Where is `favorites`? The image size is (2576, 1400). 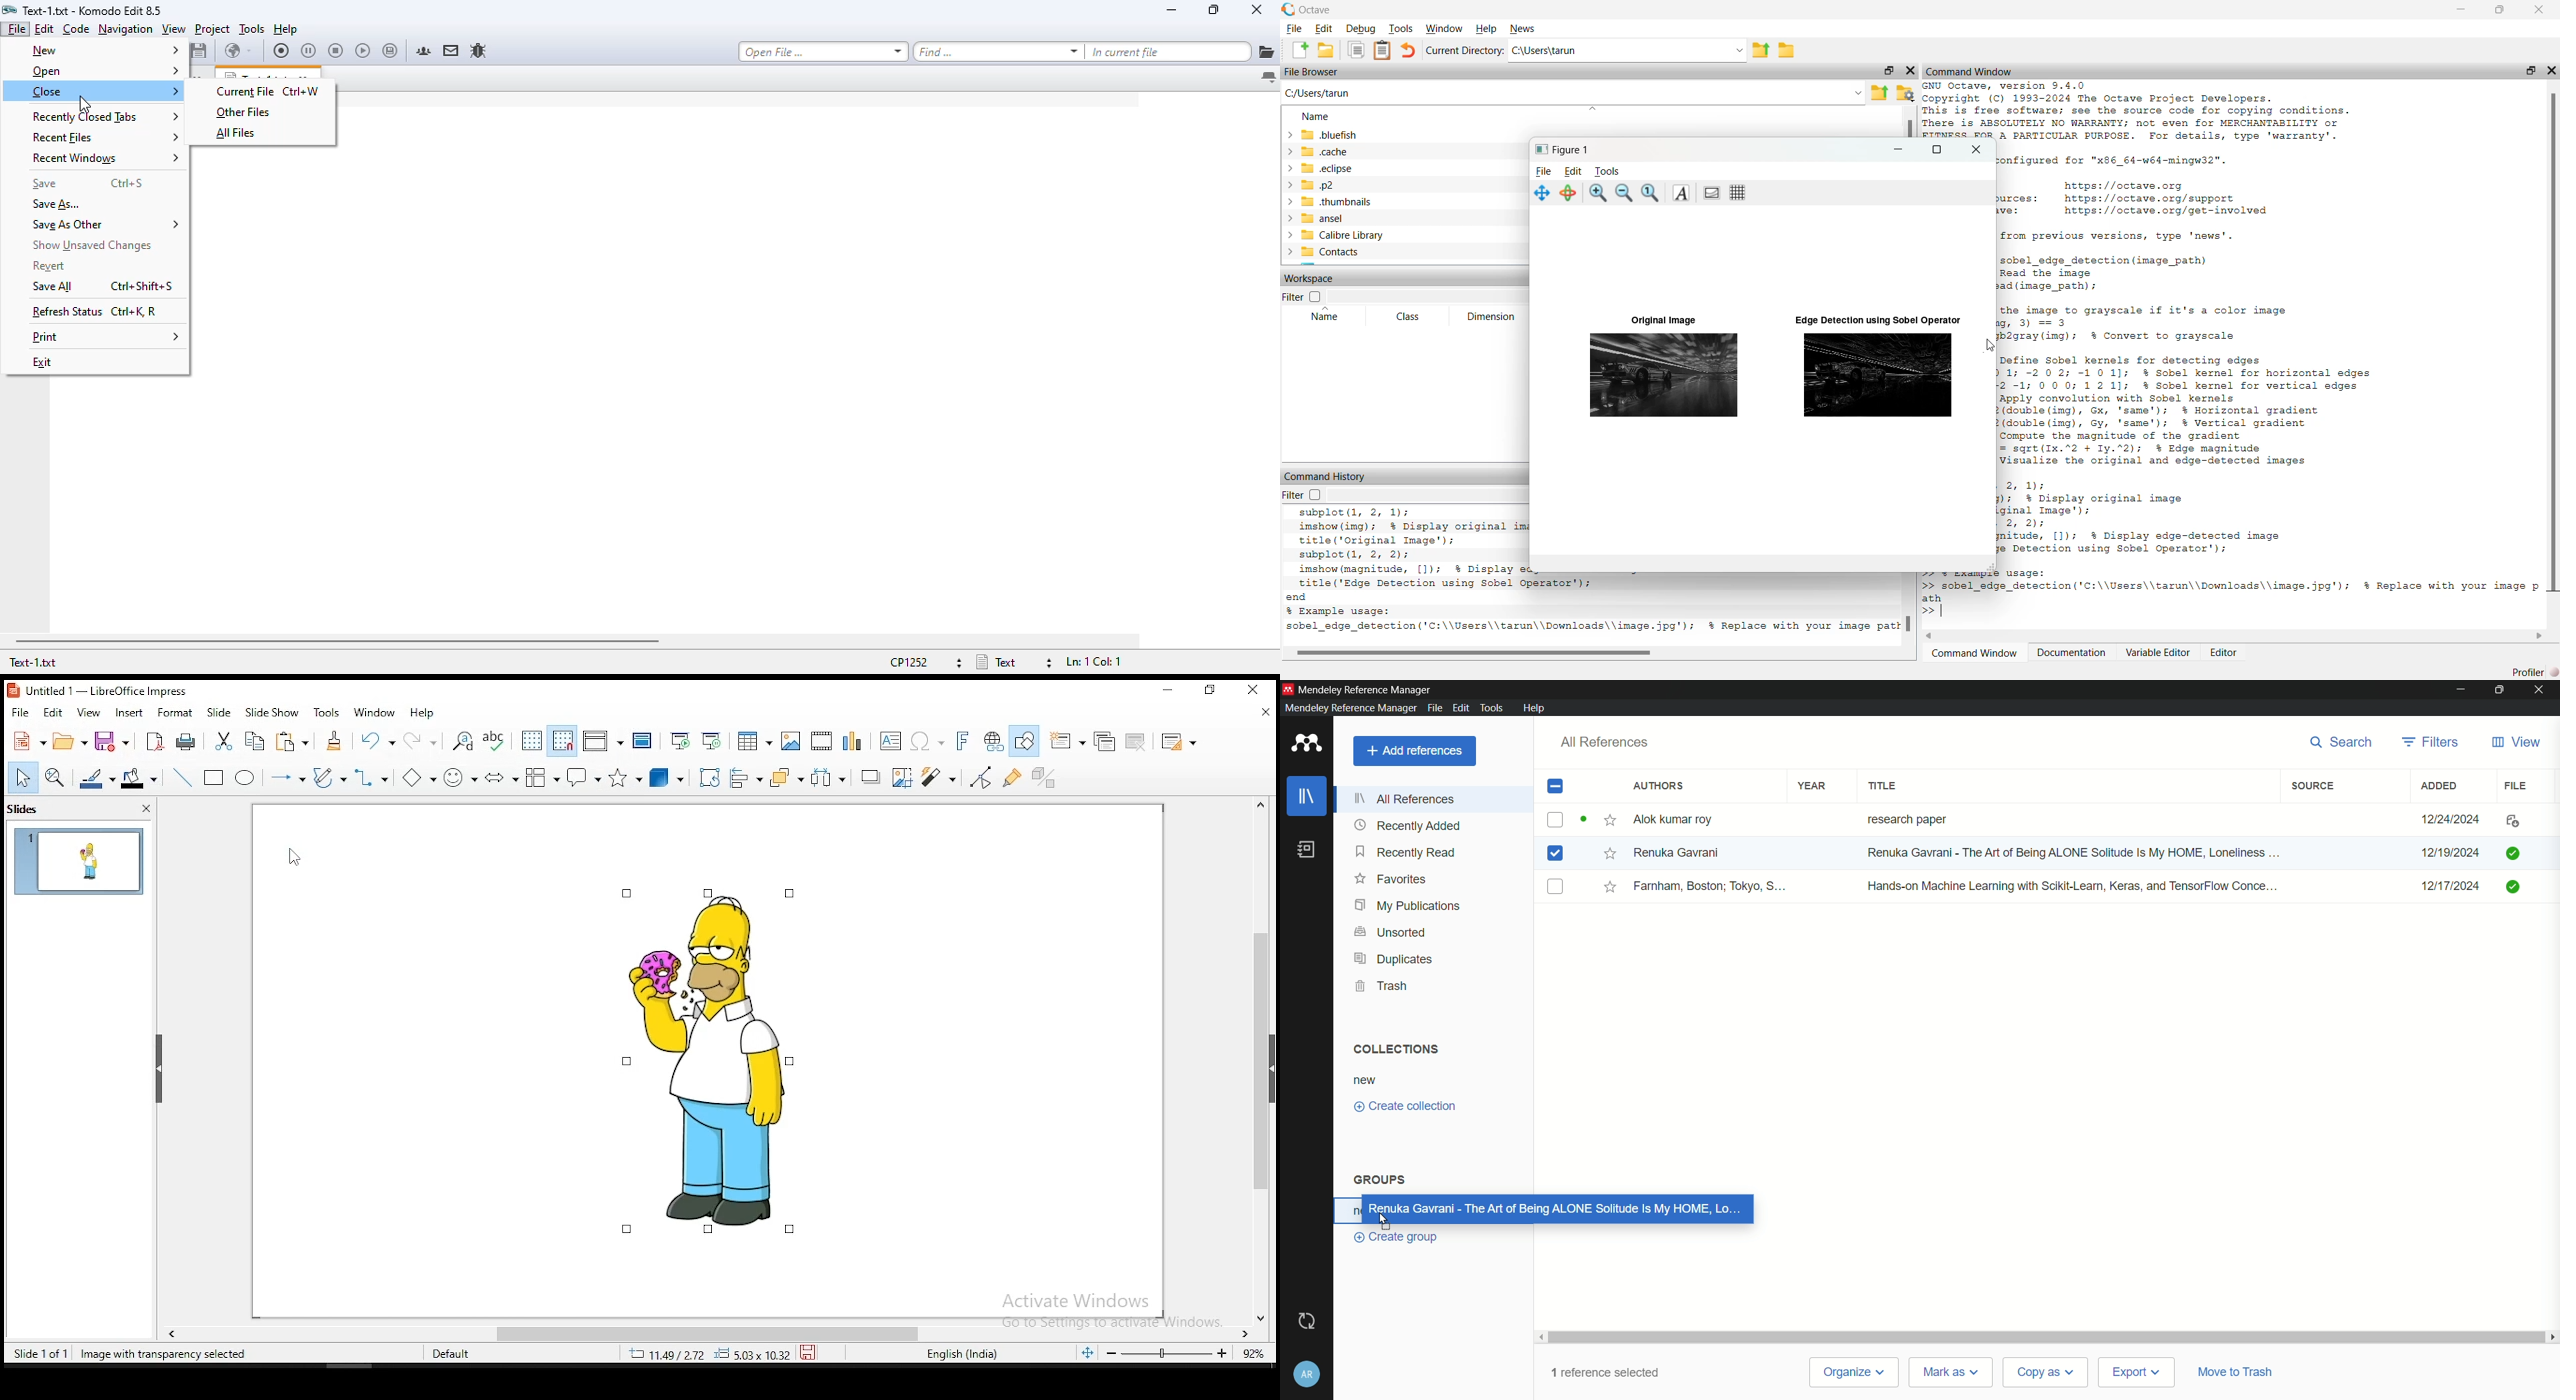
favorites is located at coordinates (1391, 879).